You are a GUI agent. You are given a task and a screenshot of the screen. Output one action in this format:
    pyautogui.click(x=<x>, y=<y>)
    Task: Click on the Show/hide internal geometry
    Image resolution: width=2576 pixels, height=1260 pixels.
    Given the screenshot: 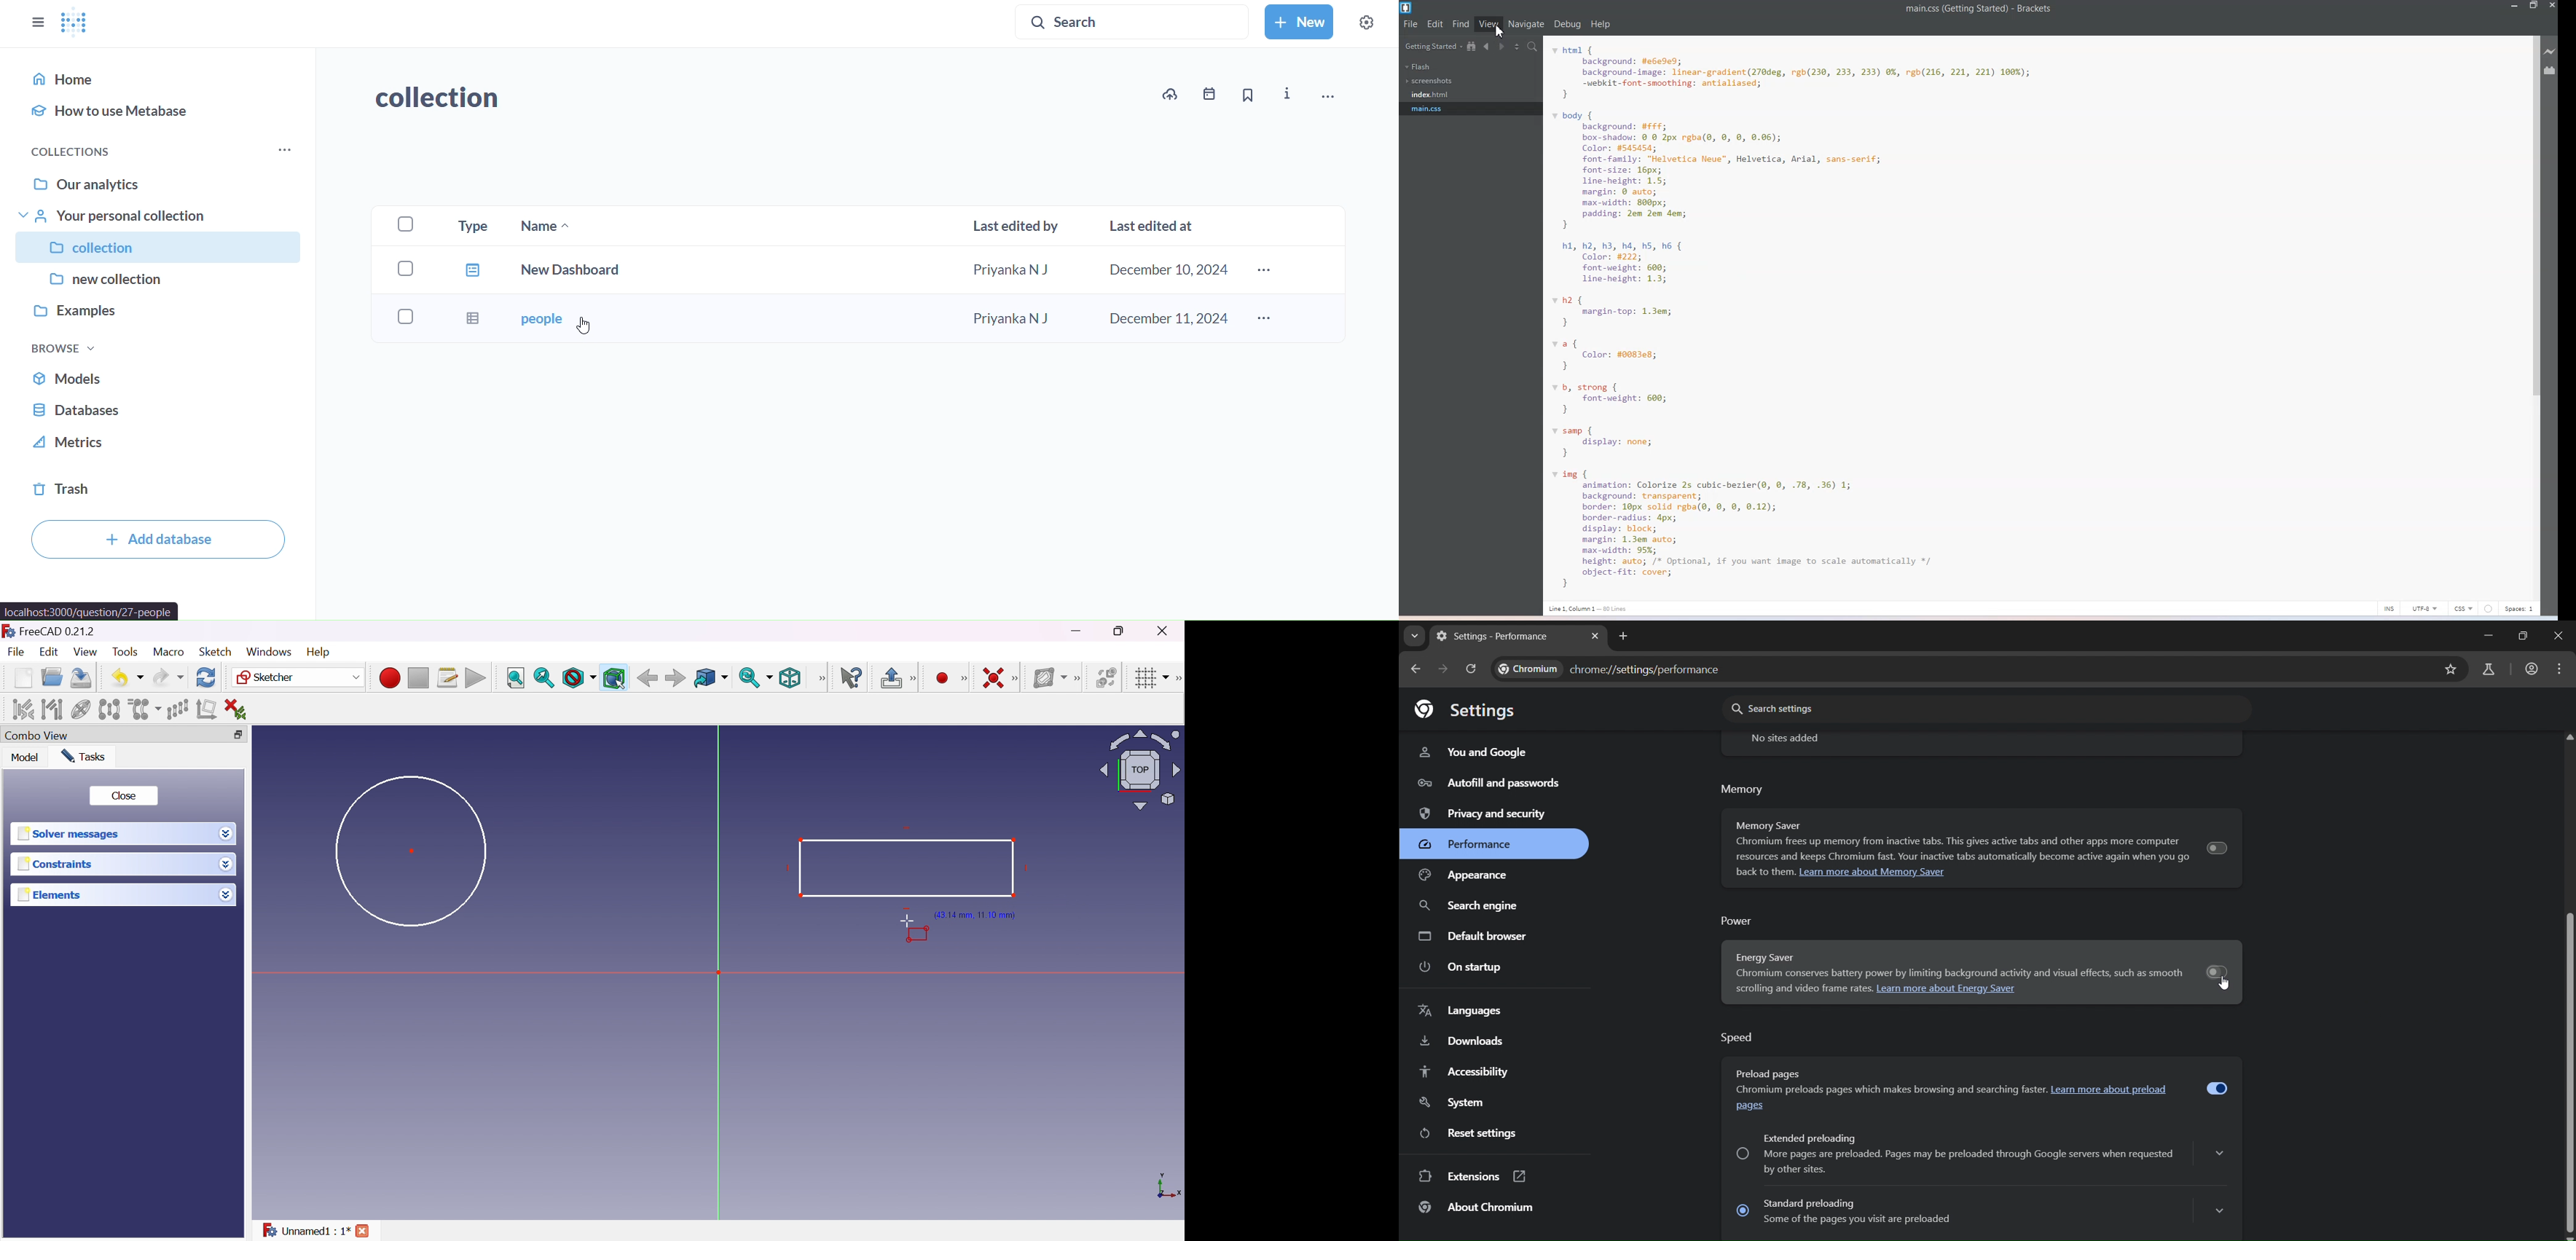 What is the action you would take?
    pyautogui.click(x=82, y=711)
    